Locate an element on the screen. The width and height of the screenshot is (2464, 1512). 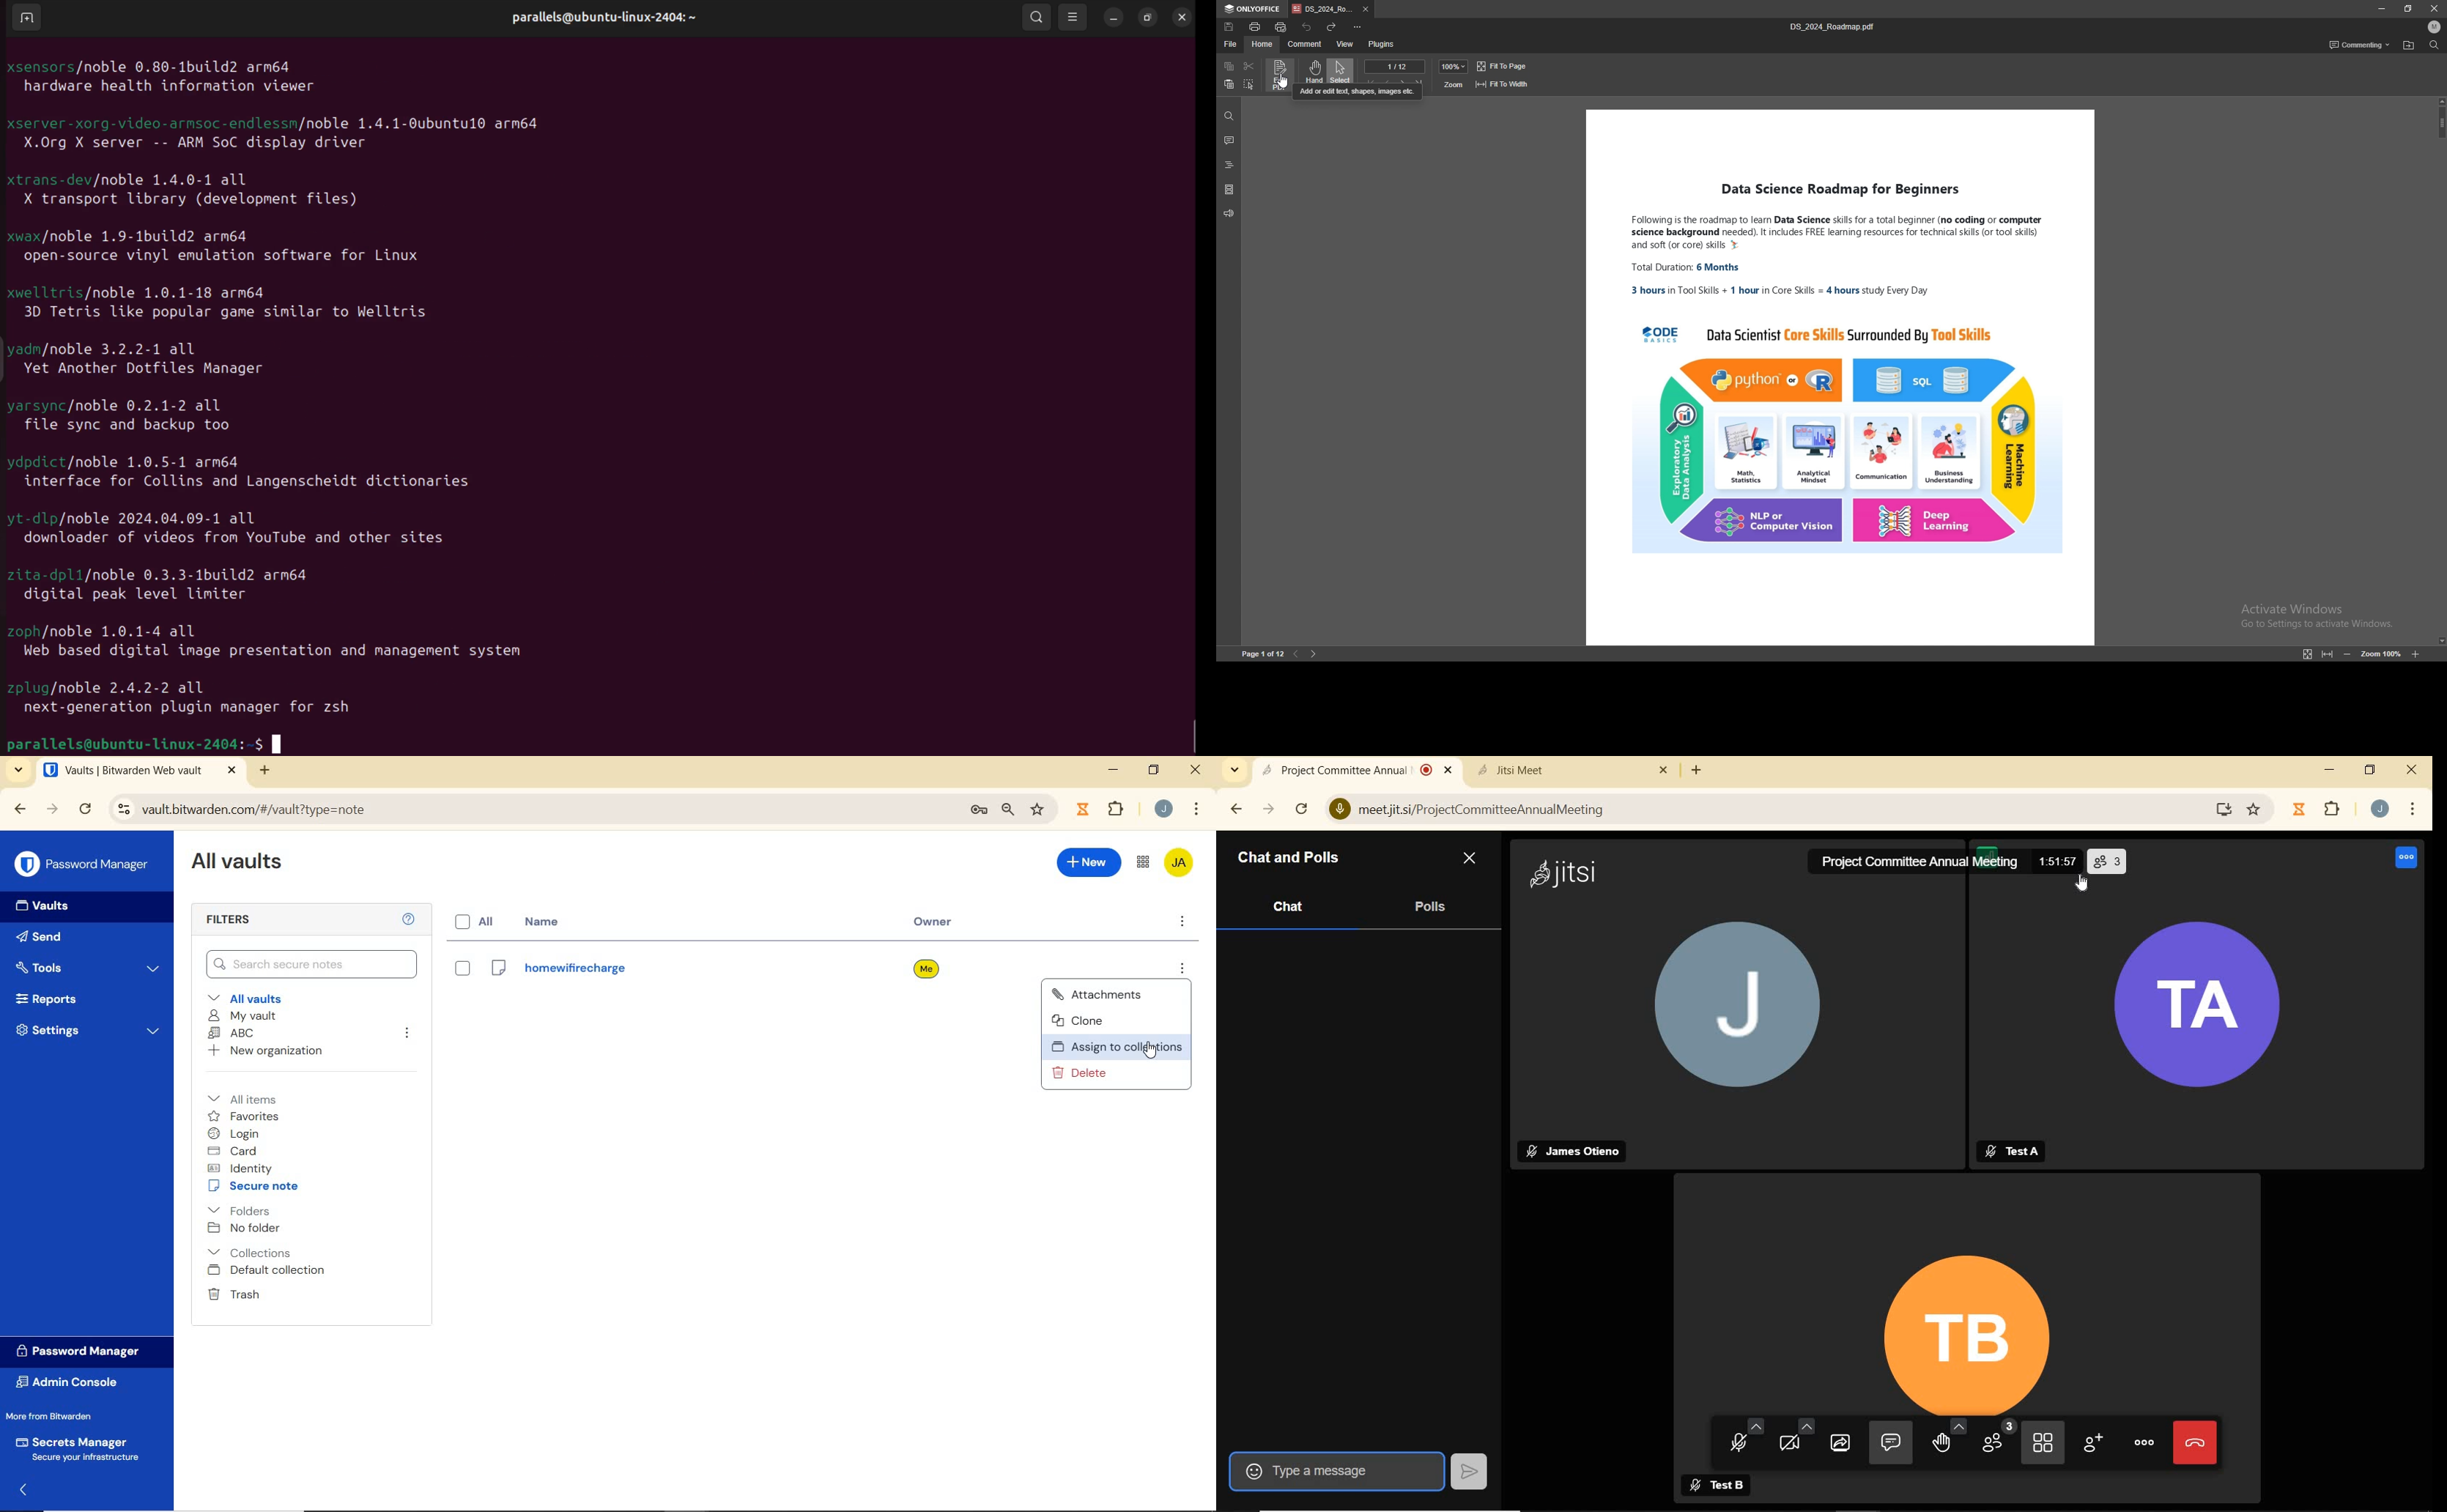
favorites is located at coordinates (244, 1117).